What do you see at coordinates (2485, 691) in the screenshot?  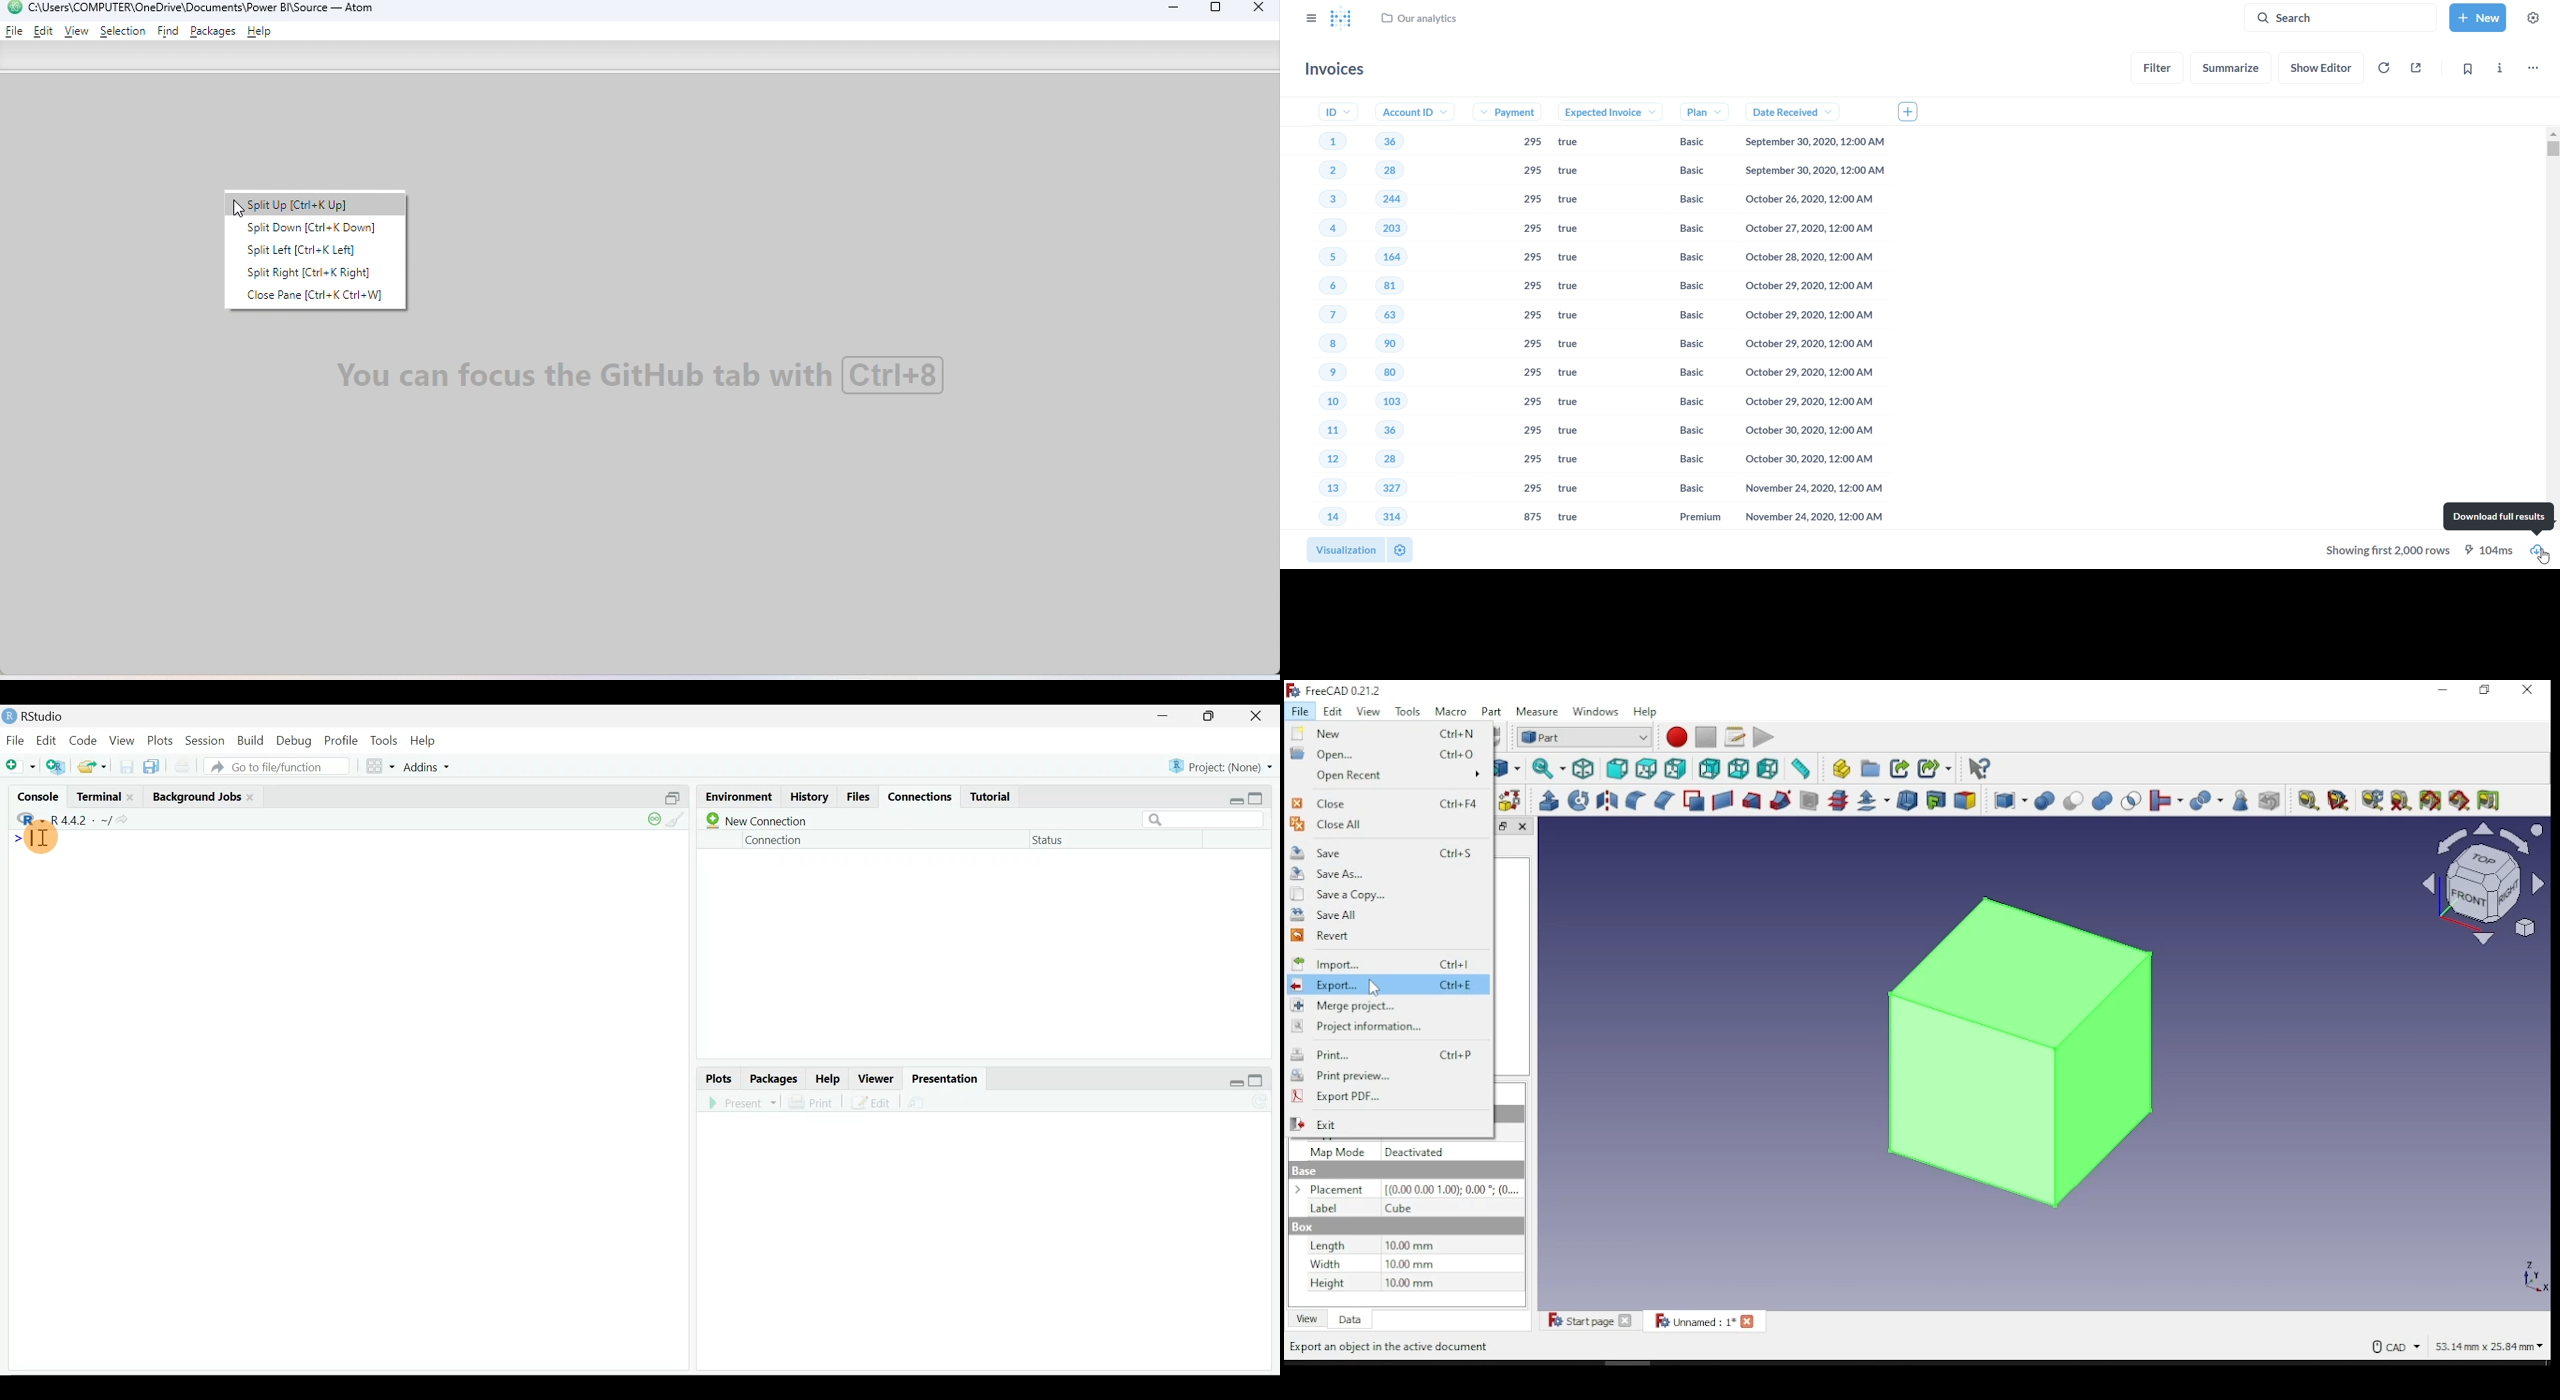 I see `restore` at bounding box center [2485, 691].